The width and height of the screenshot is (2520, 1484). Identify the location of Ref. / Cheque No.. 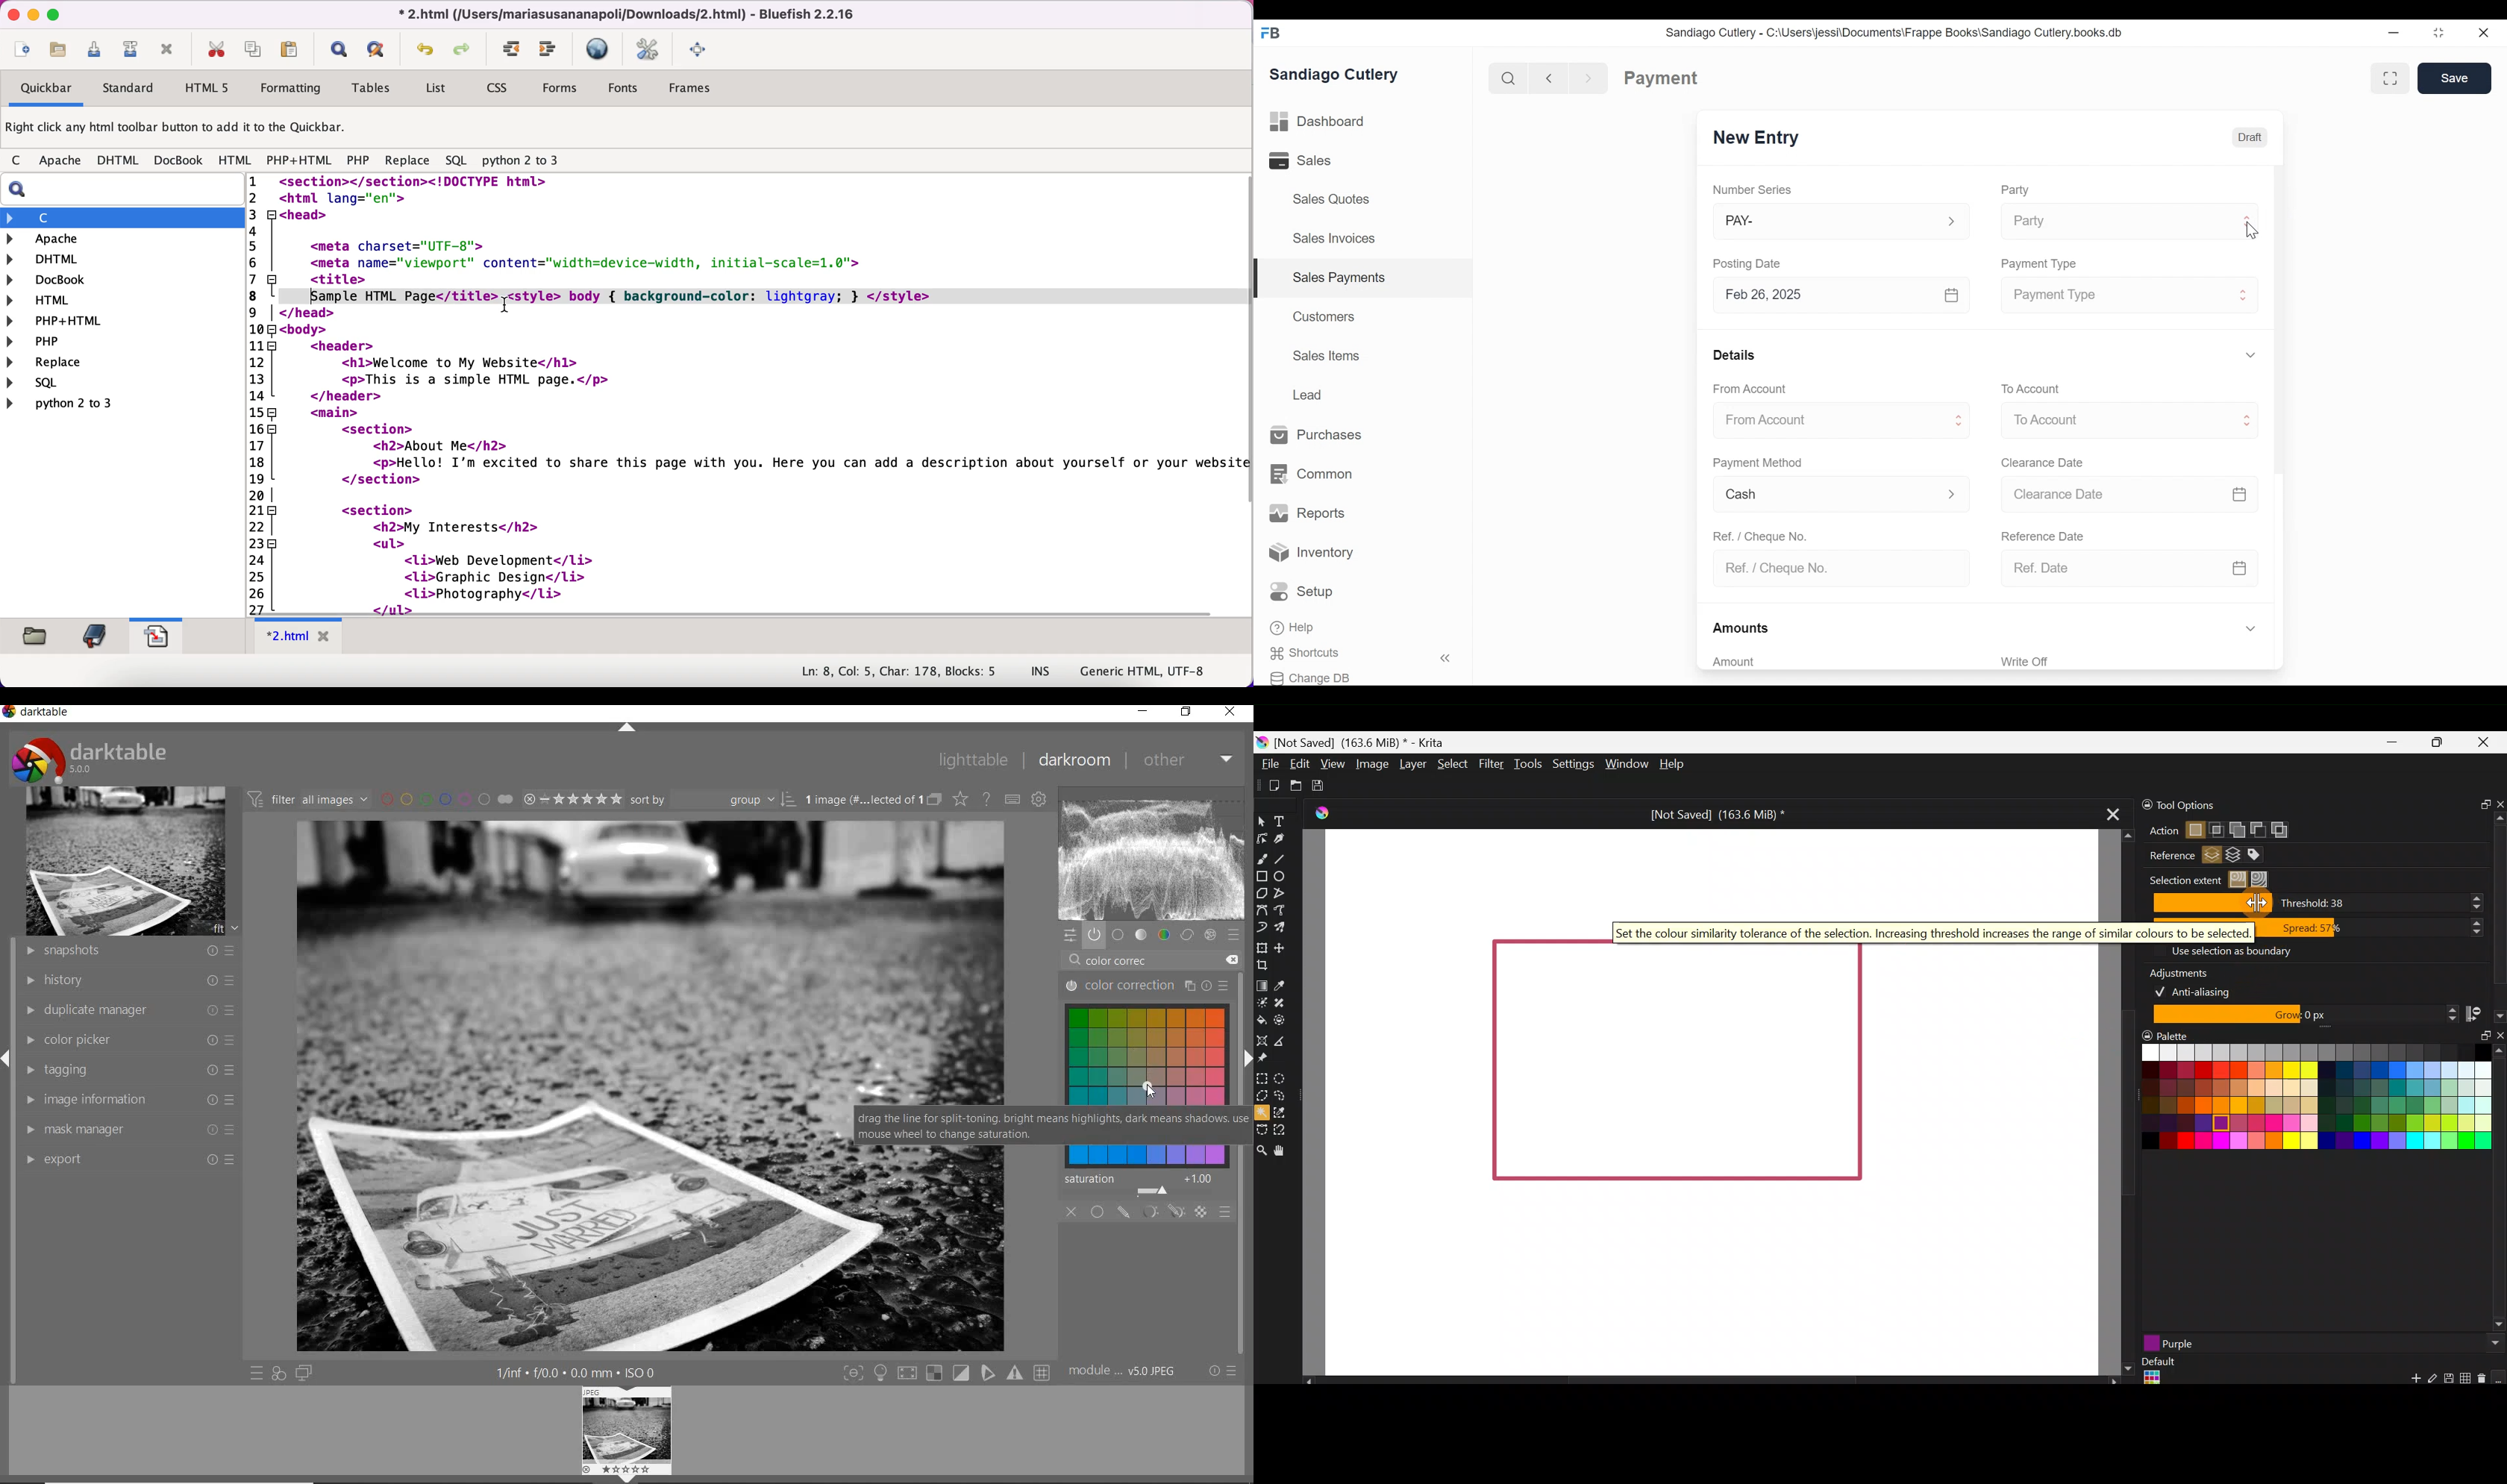
(1759, 535).